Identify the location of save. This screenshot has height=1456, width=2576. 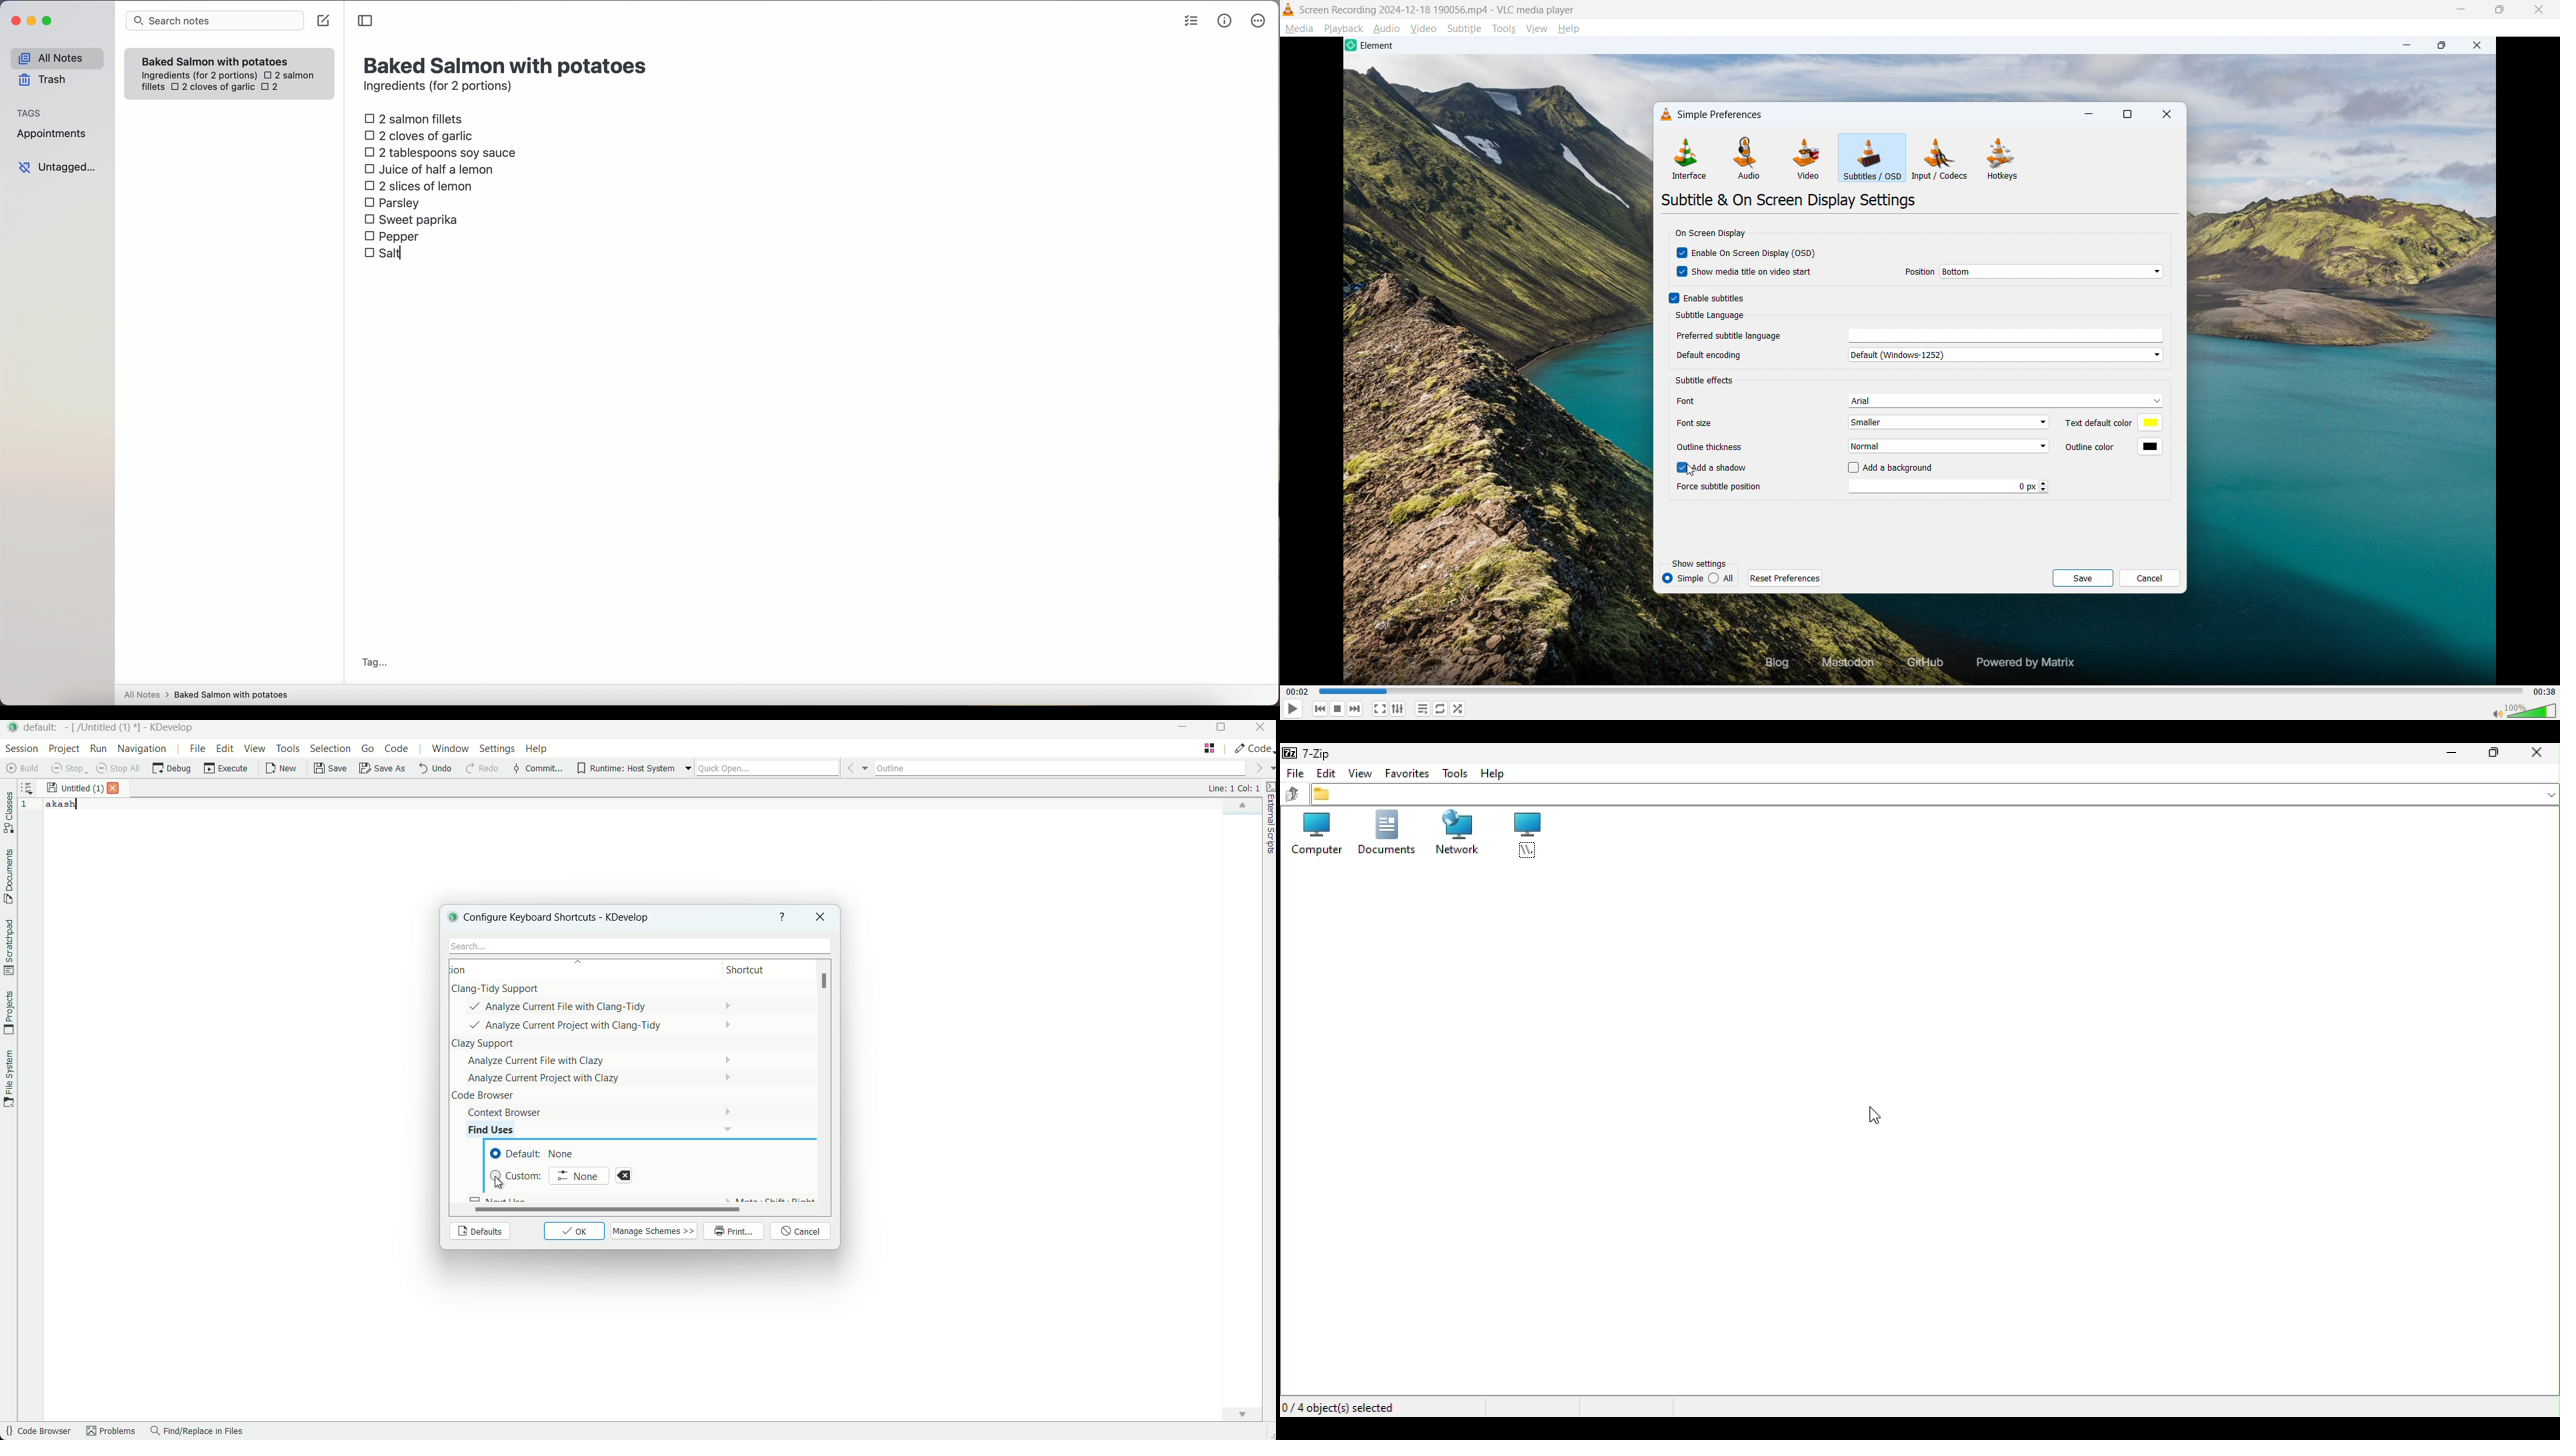
(2083, 579).